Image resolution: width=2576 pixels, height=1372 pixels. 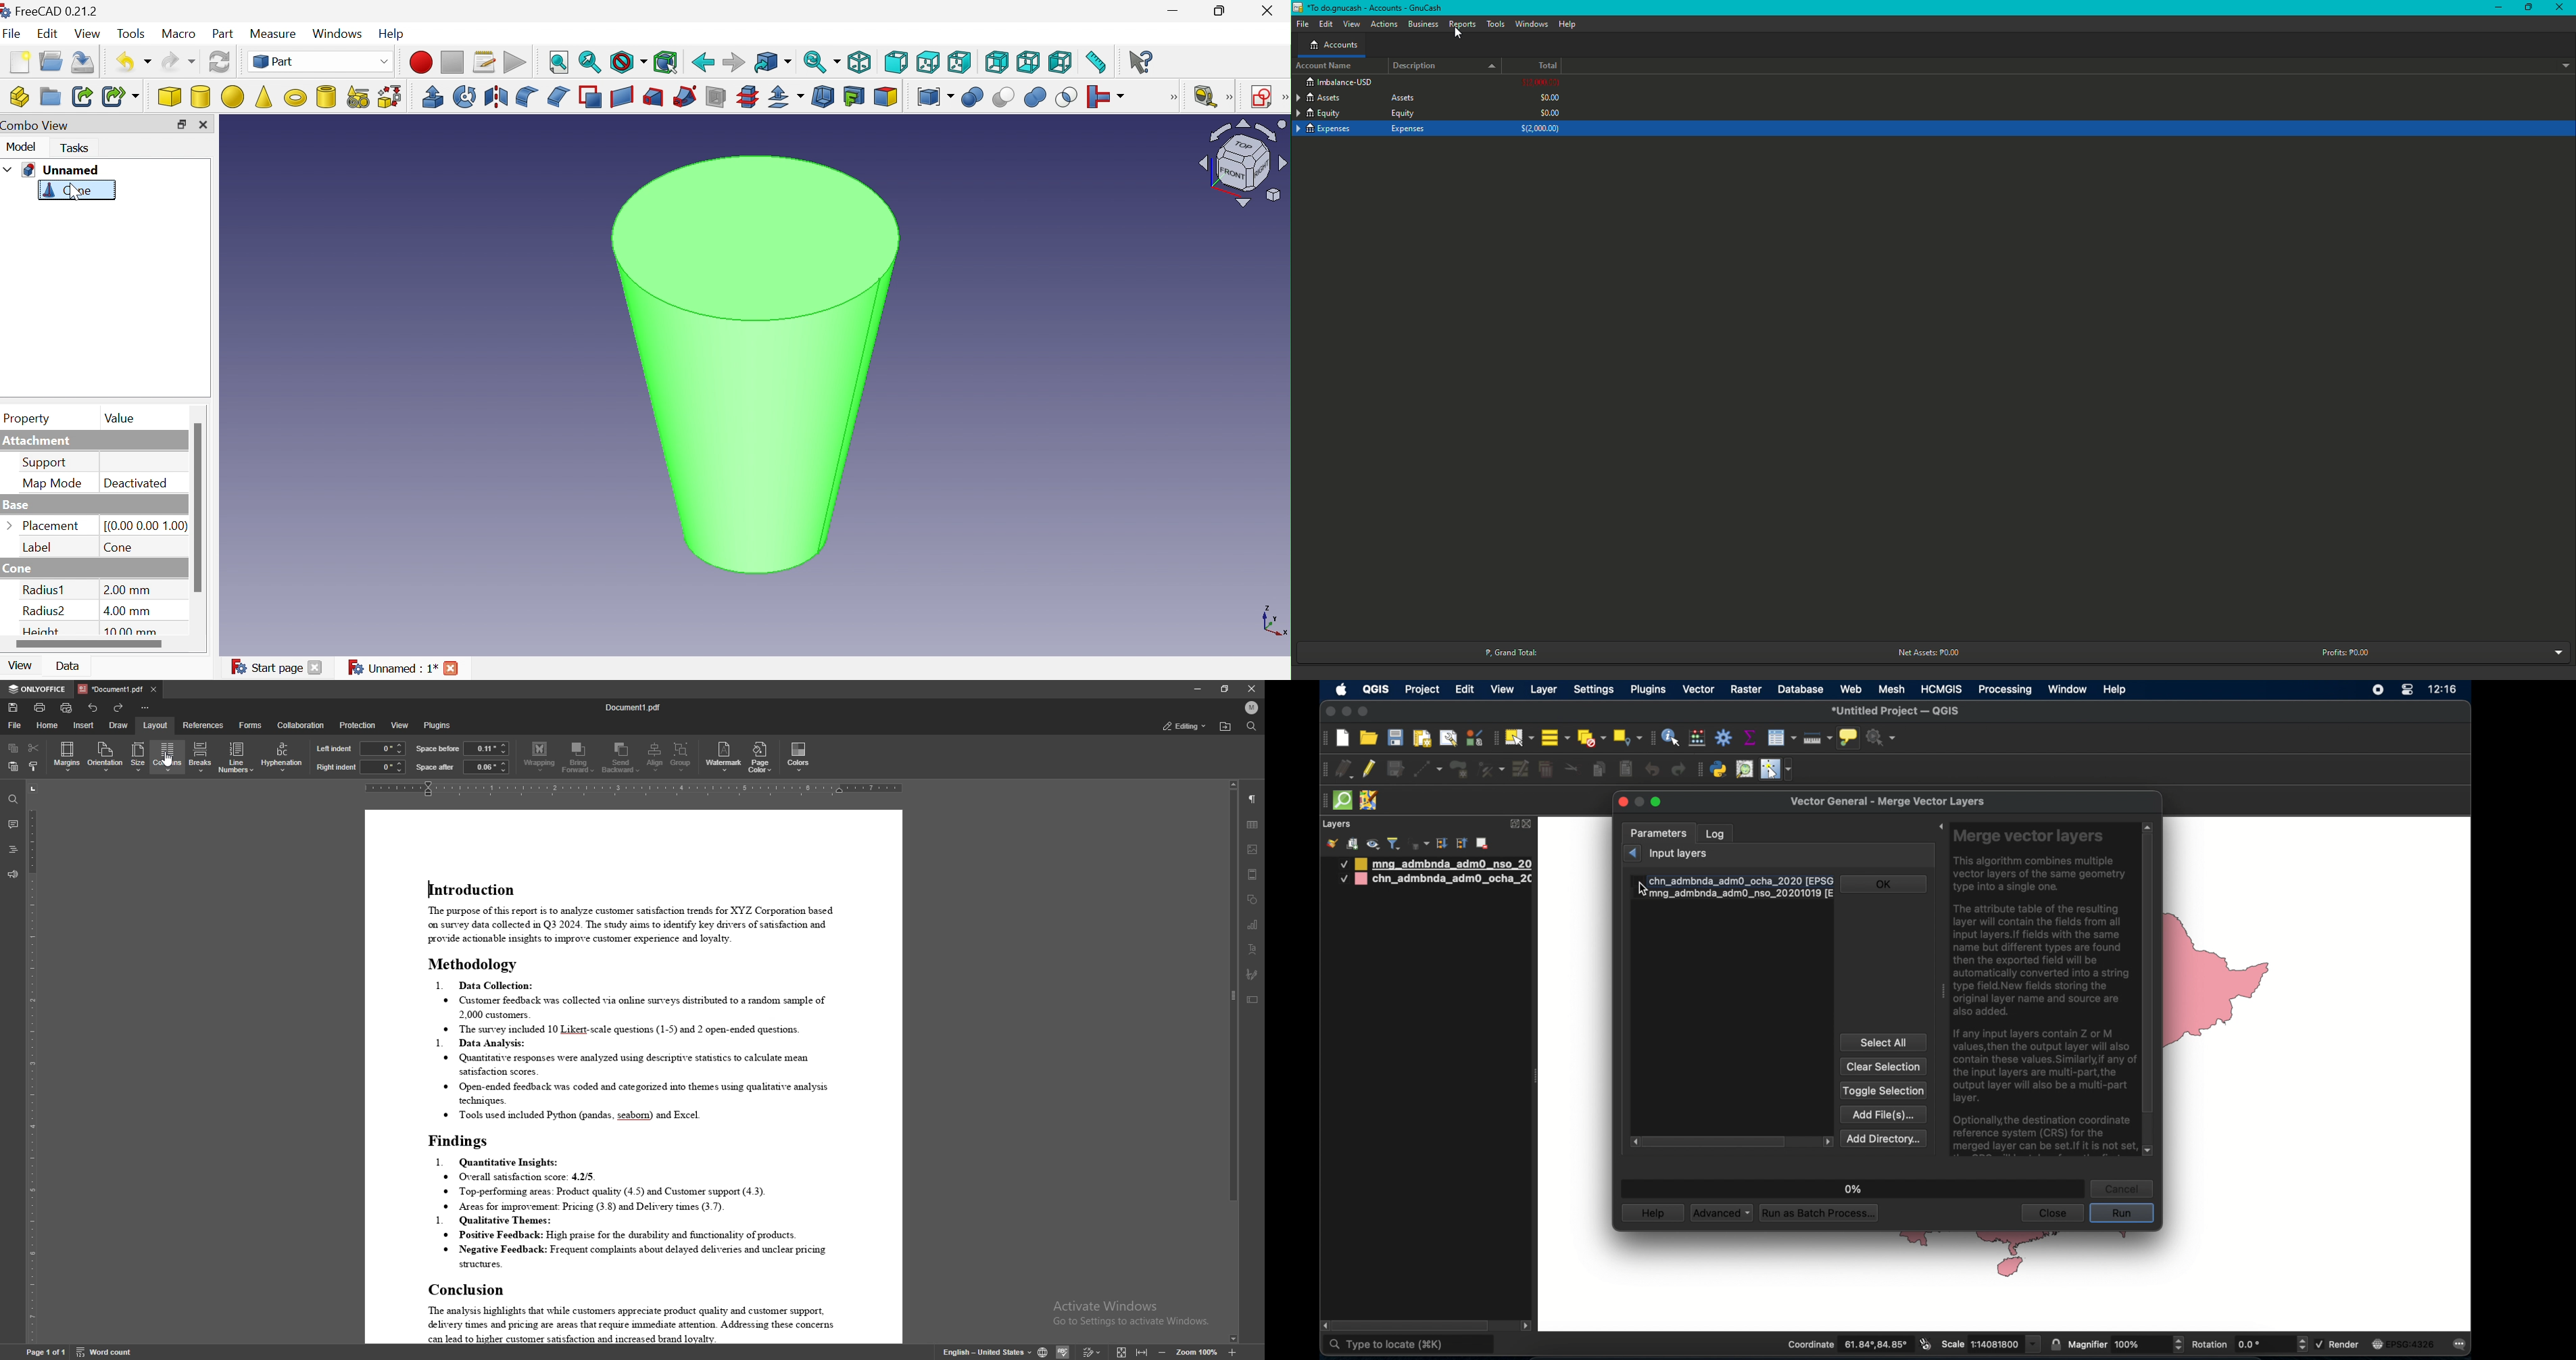 What do you see at coordinates (1253, 825) in the screenshot?
I see `table` at bounding box center [1253, 825].